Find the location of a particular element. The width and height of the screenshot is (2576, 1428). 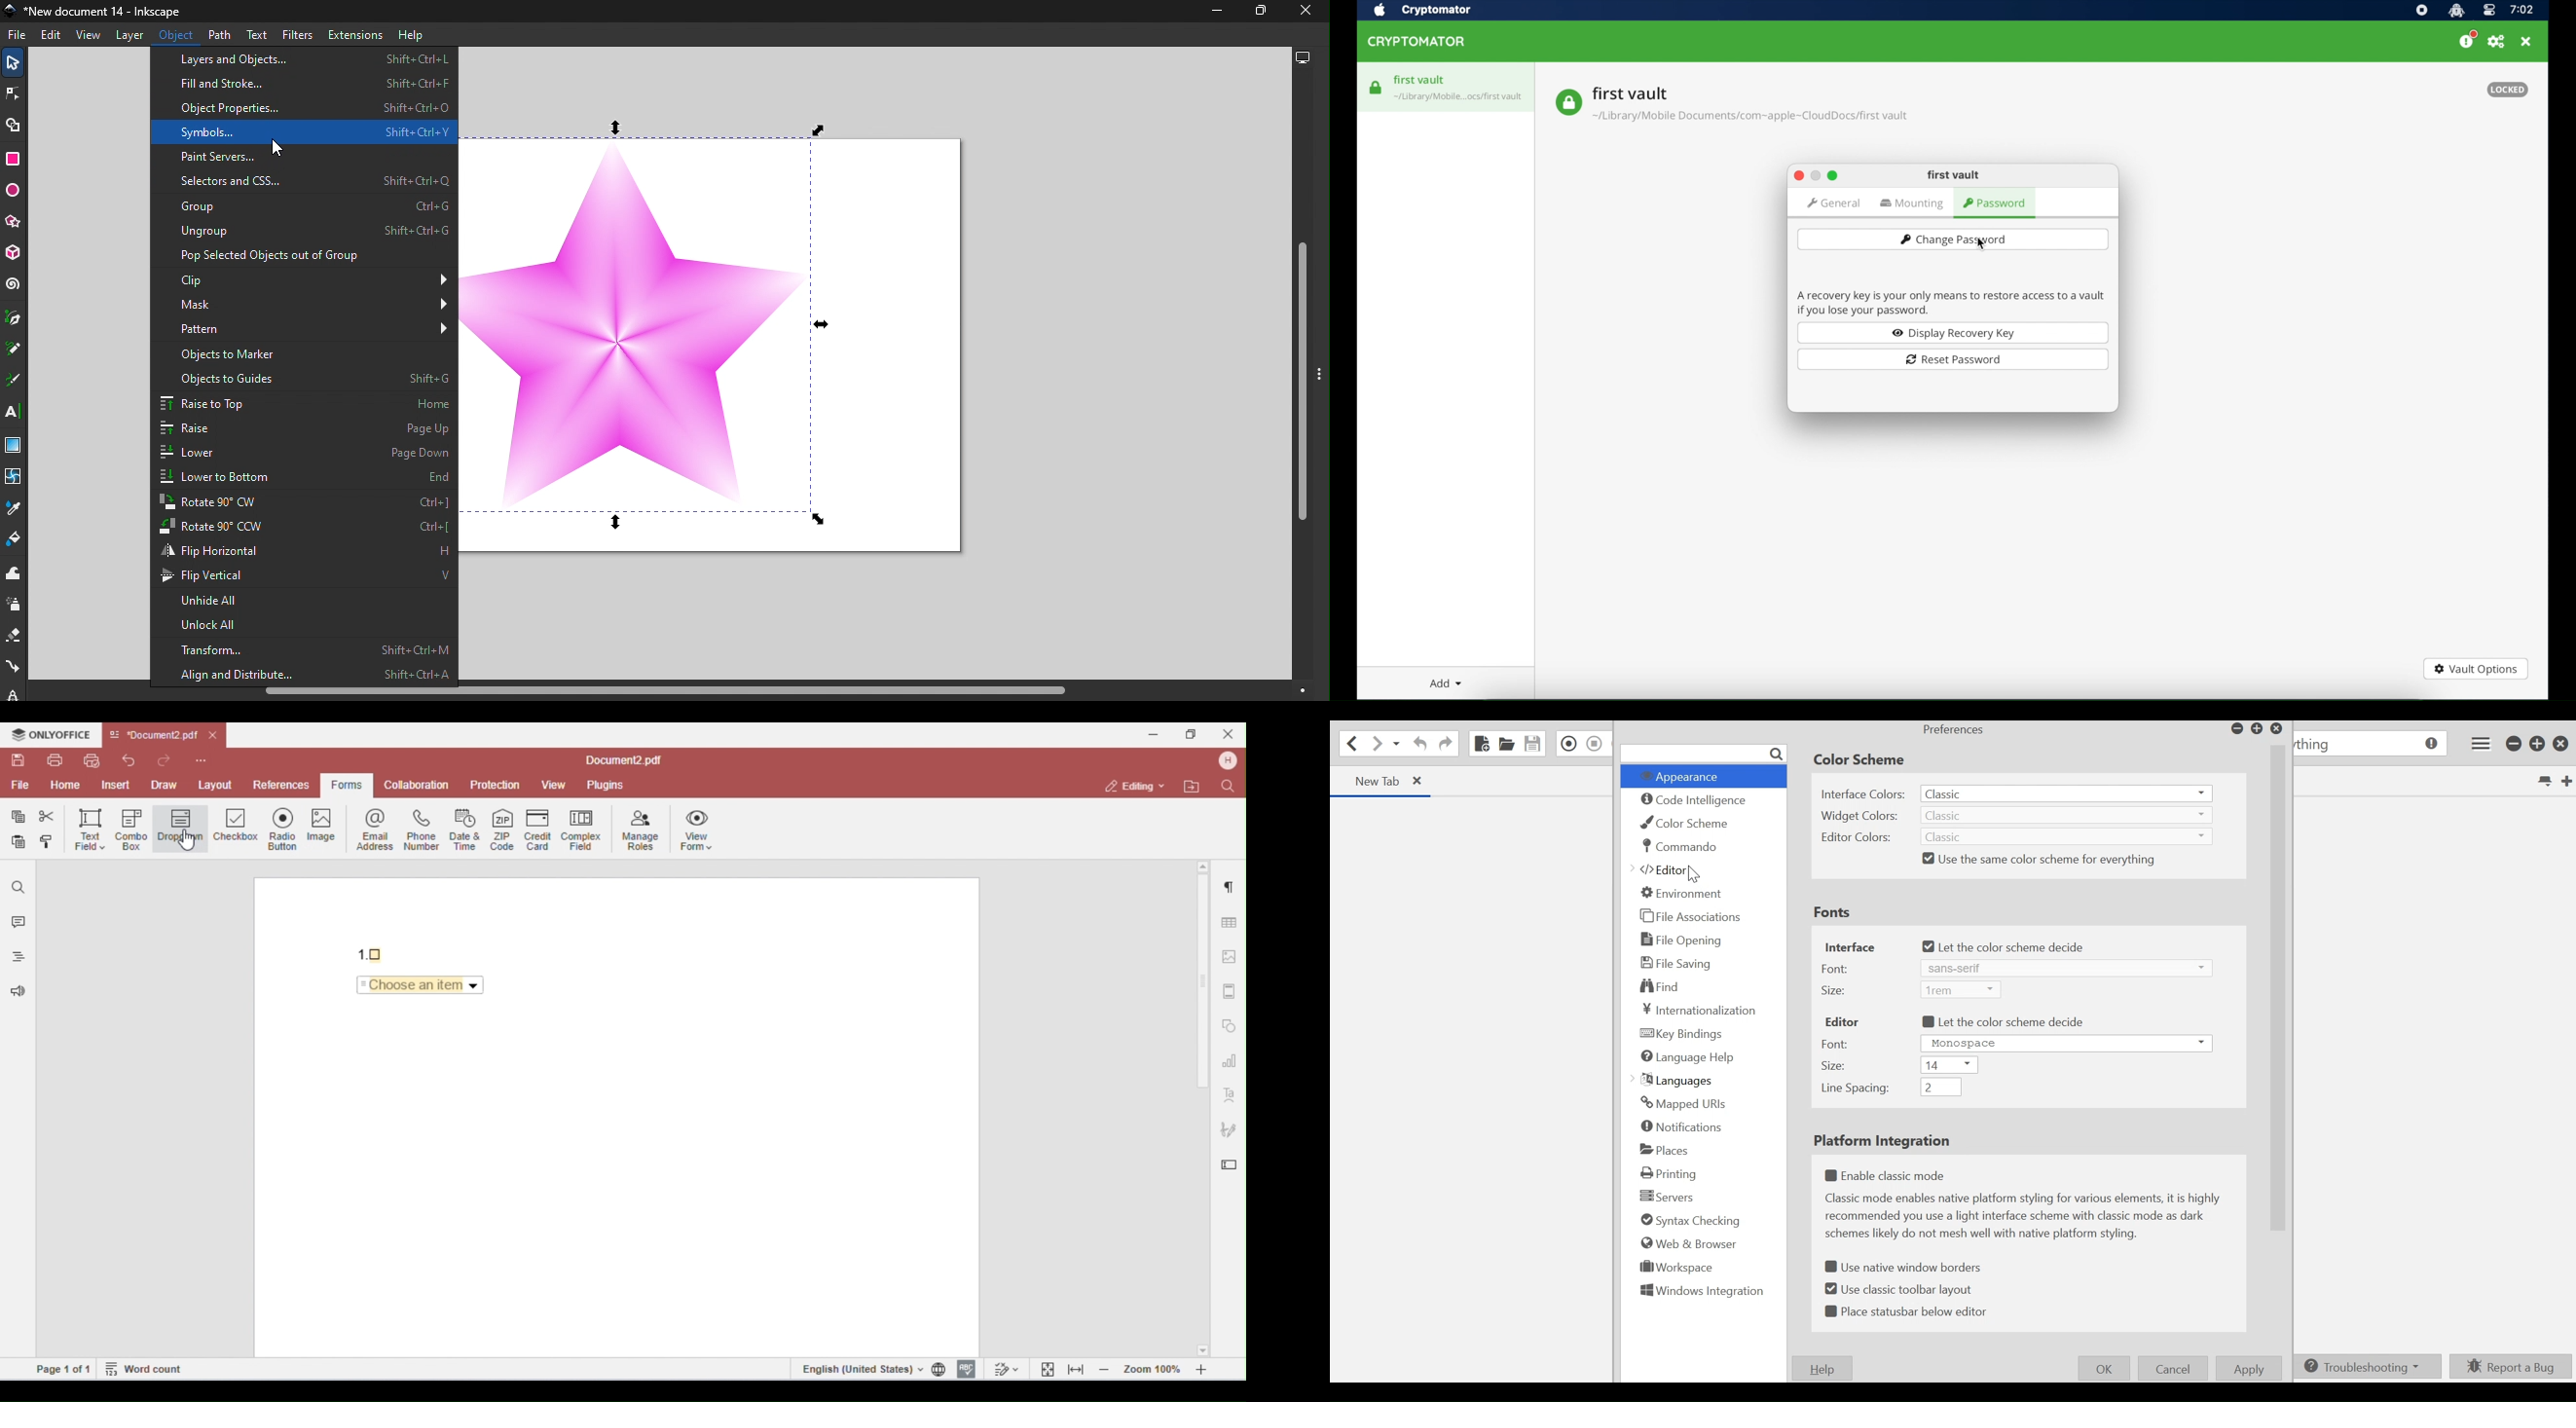

cursor is located at coordinates (282, 147).